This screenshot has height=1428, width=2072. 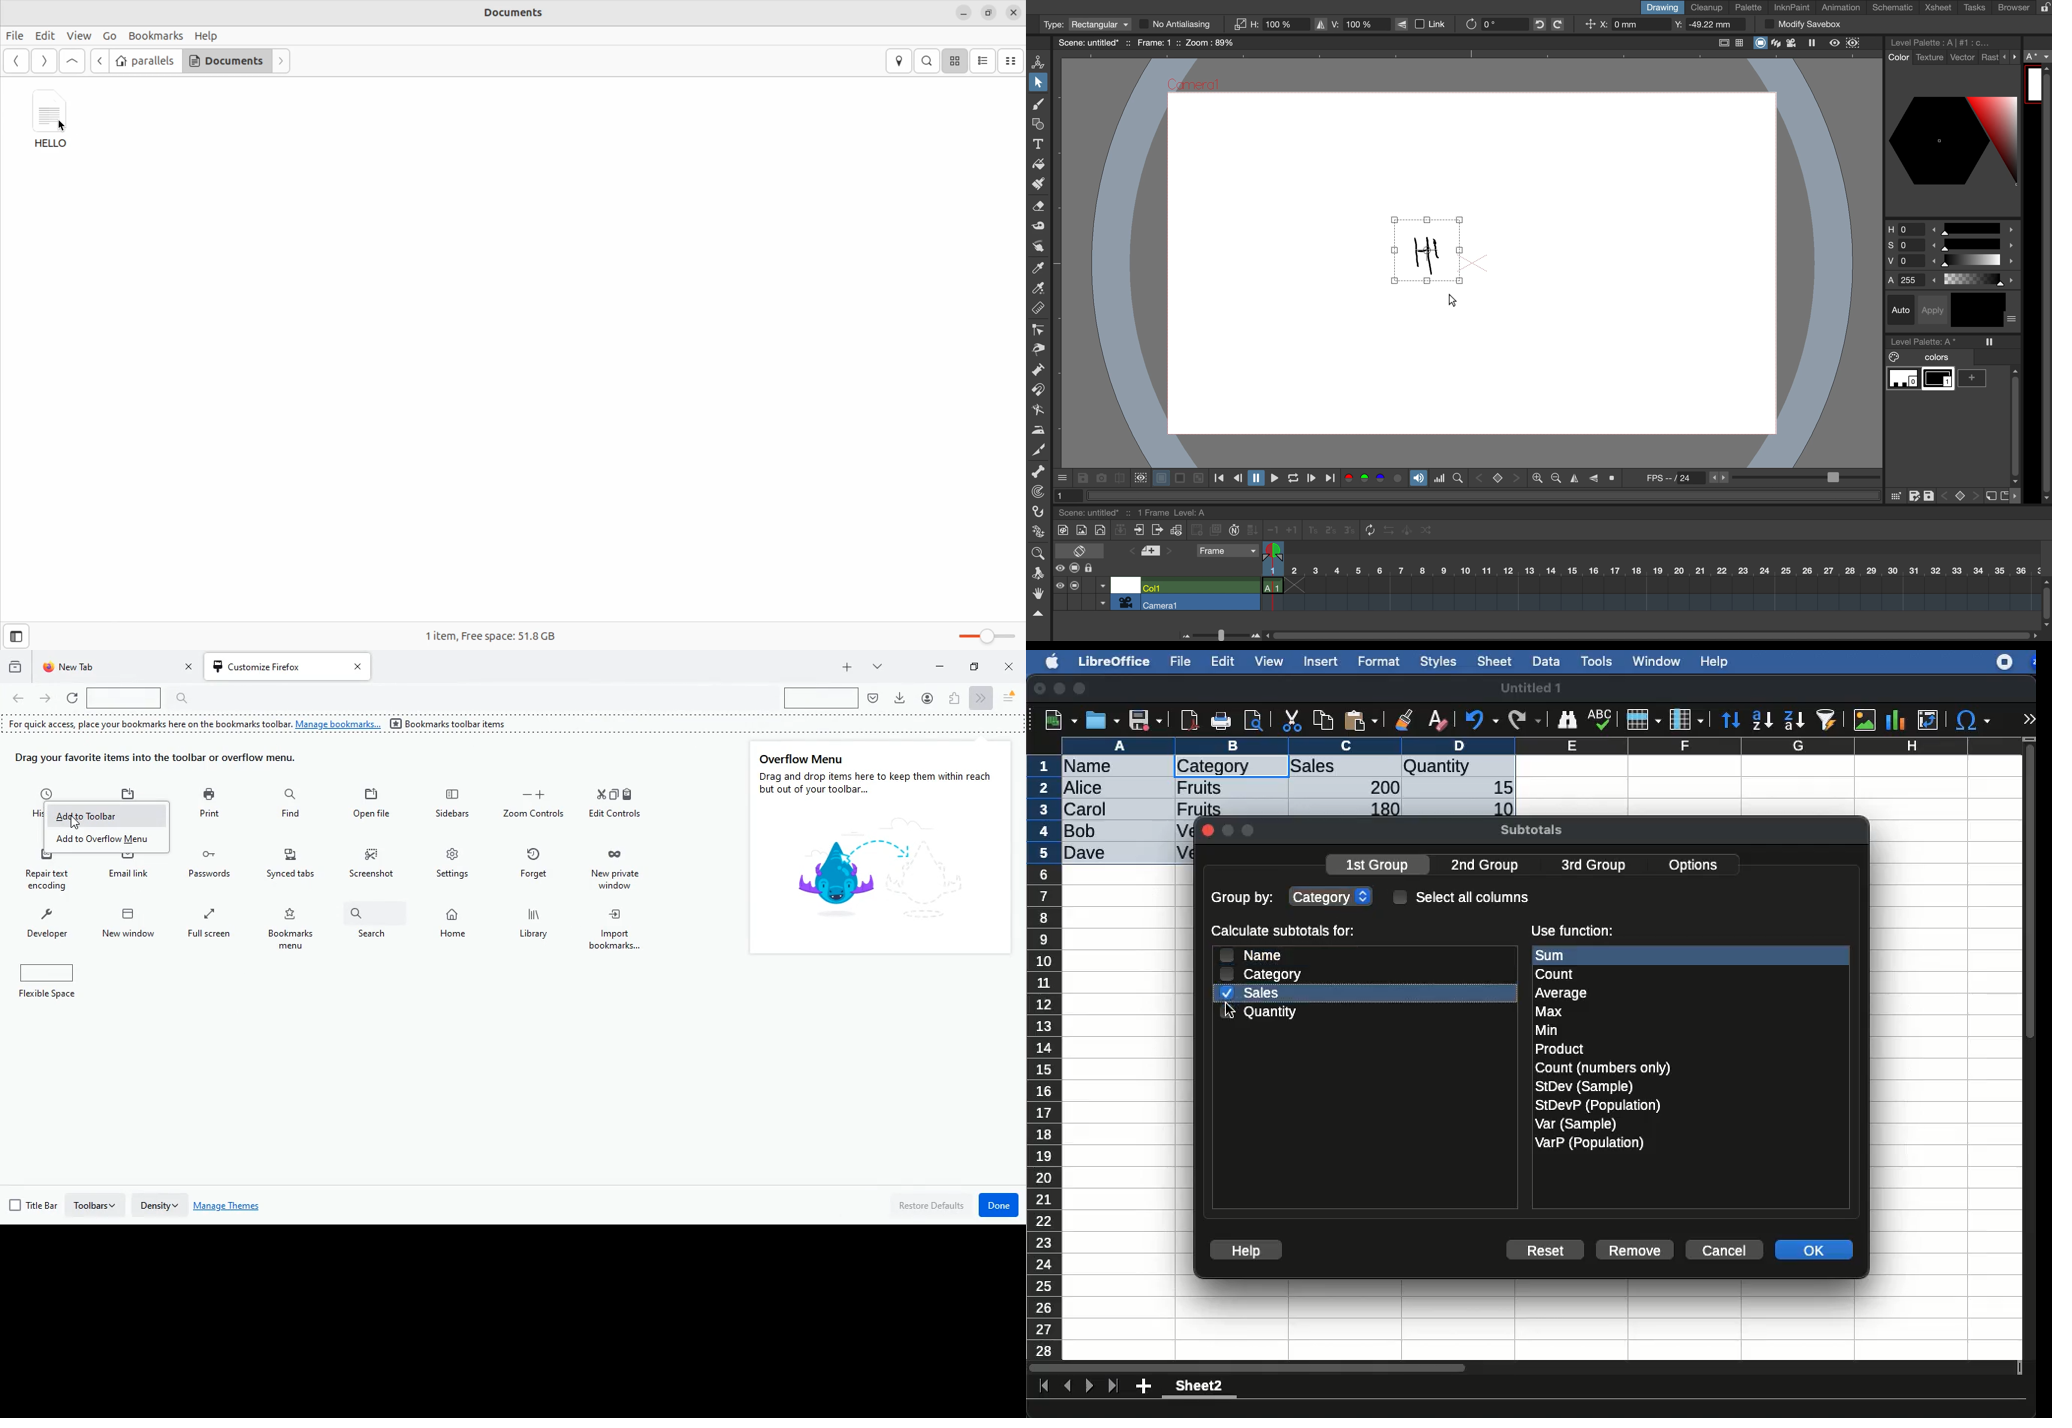 What do you see at coordinates (289, 805) in the screenshot?
I see `find` at bounding box center [289, 805].